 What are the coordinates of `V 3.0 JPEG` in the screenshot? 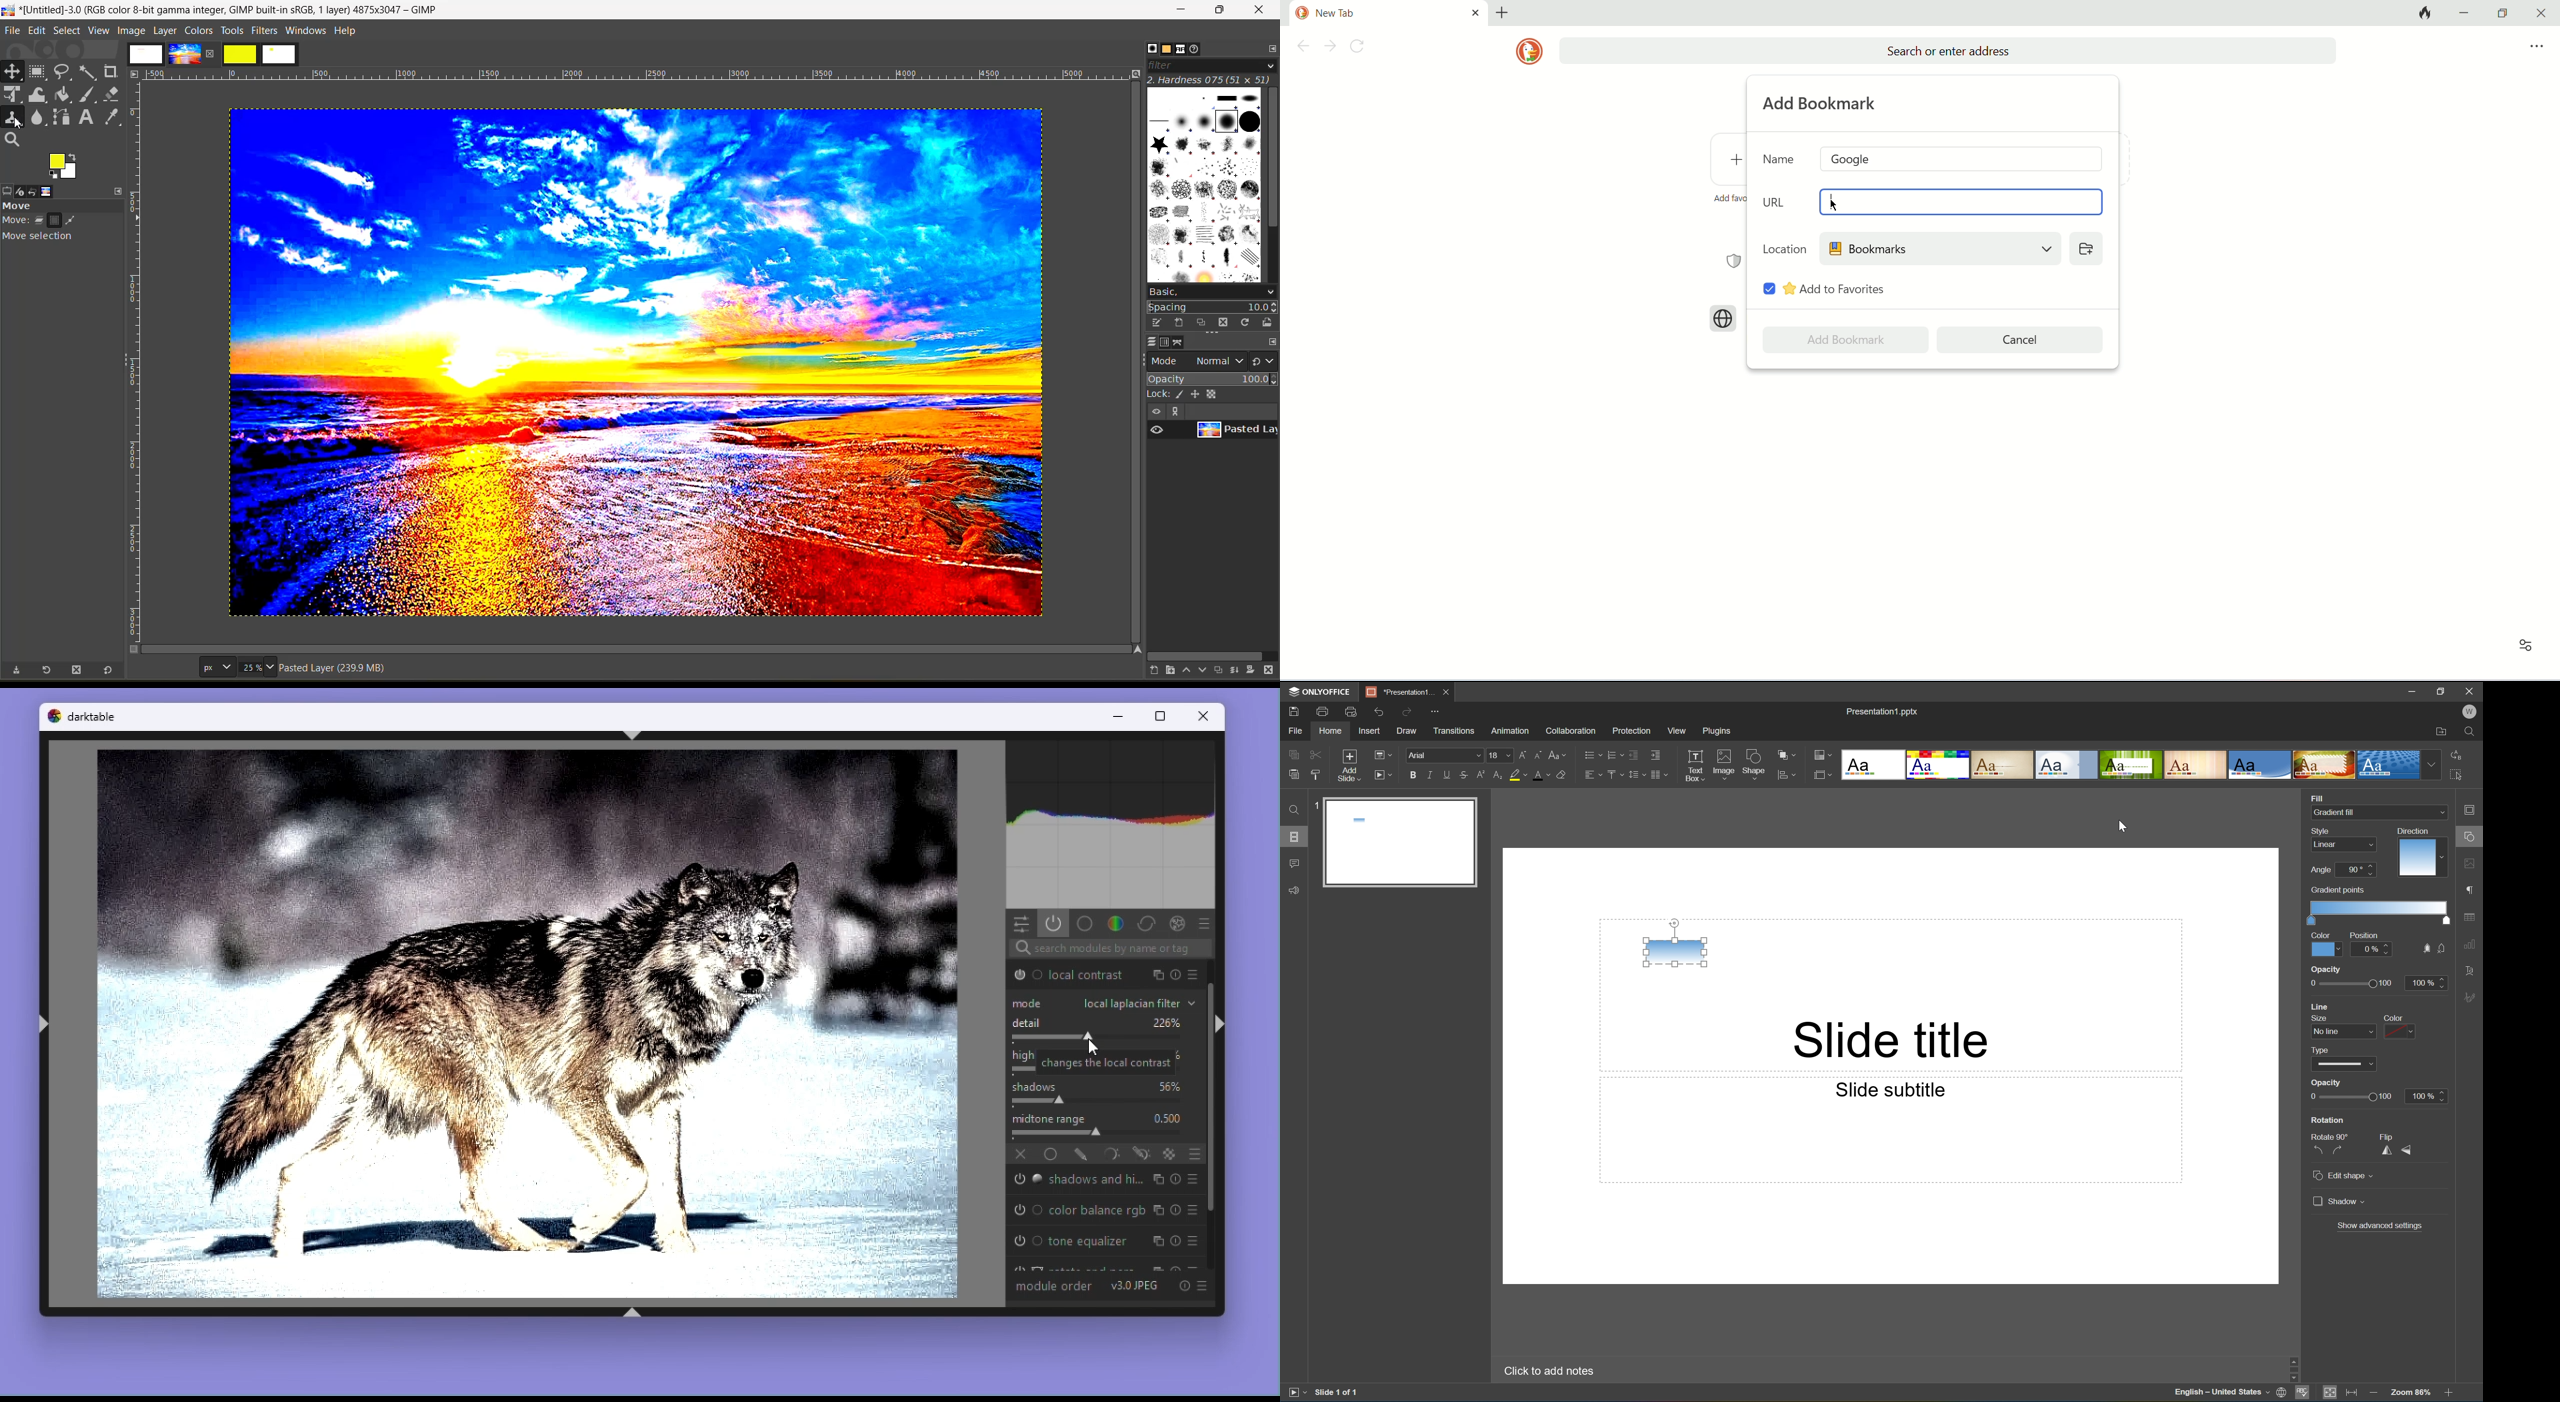 It's located at (1136, 1286).